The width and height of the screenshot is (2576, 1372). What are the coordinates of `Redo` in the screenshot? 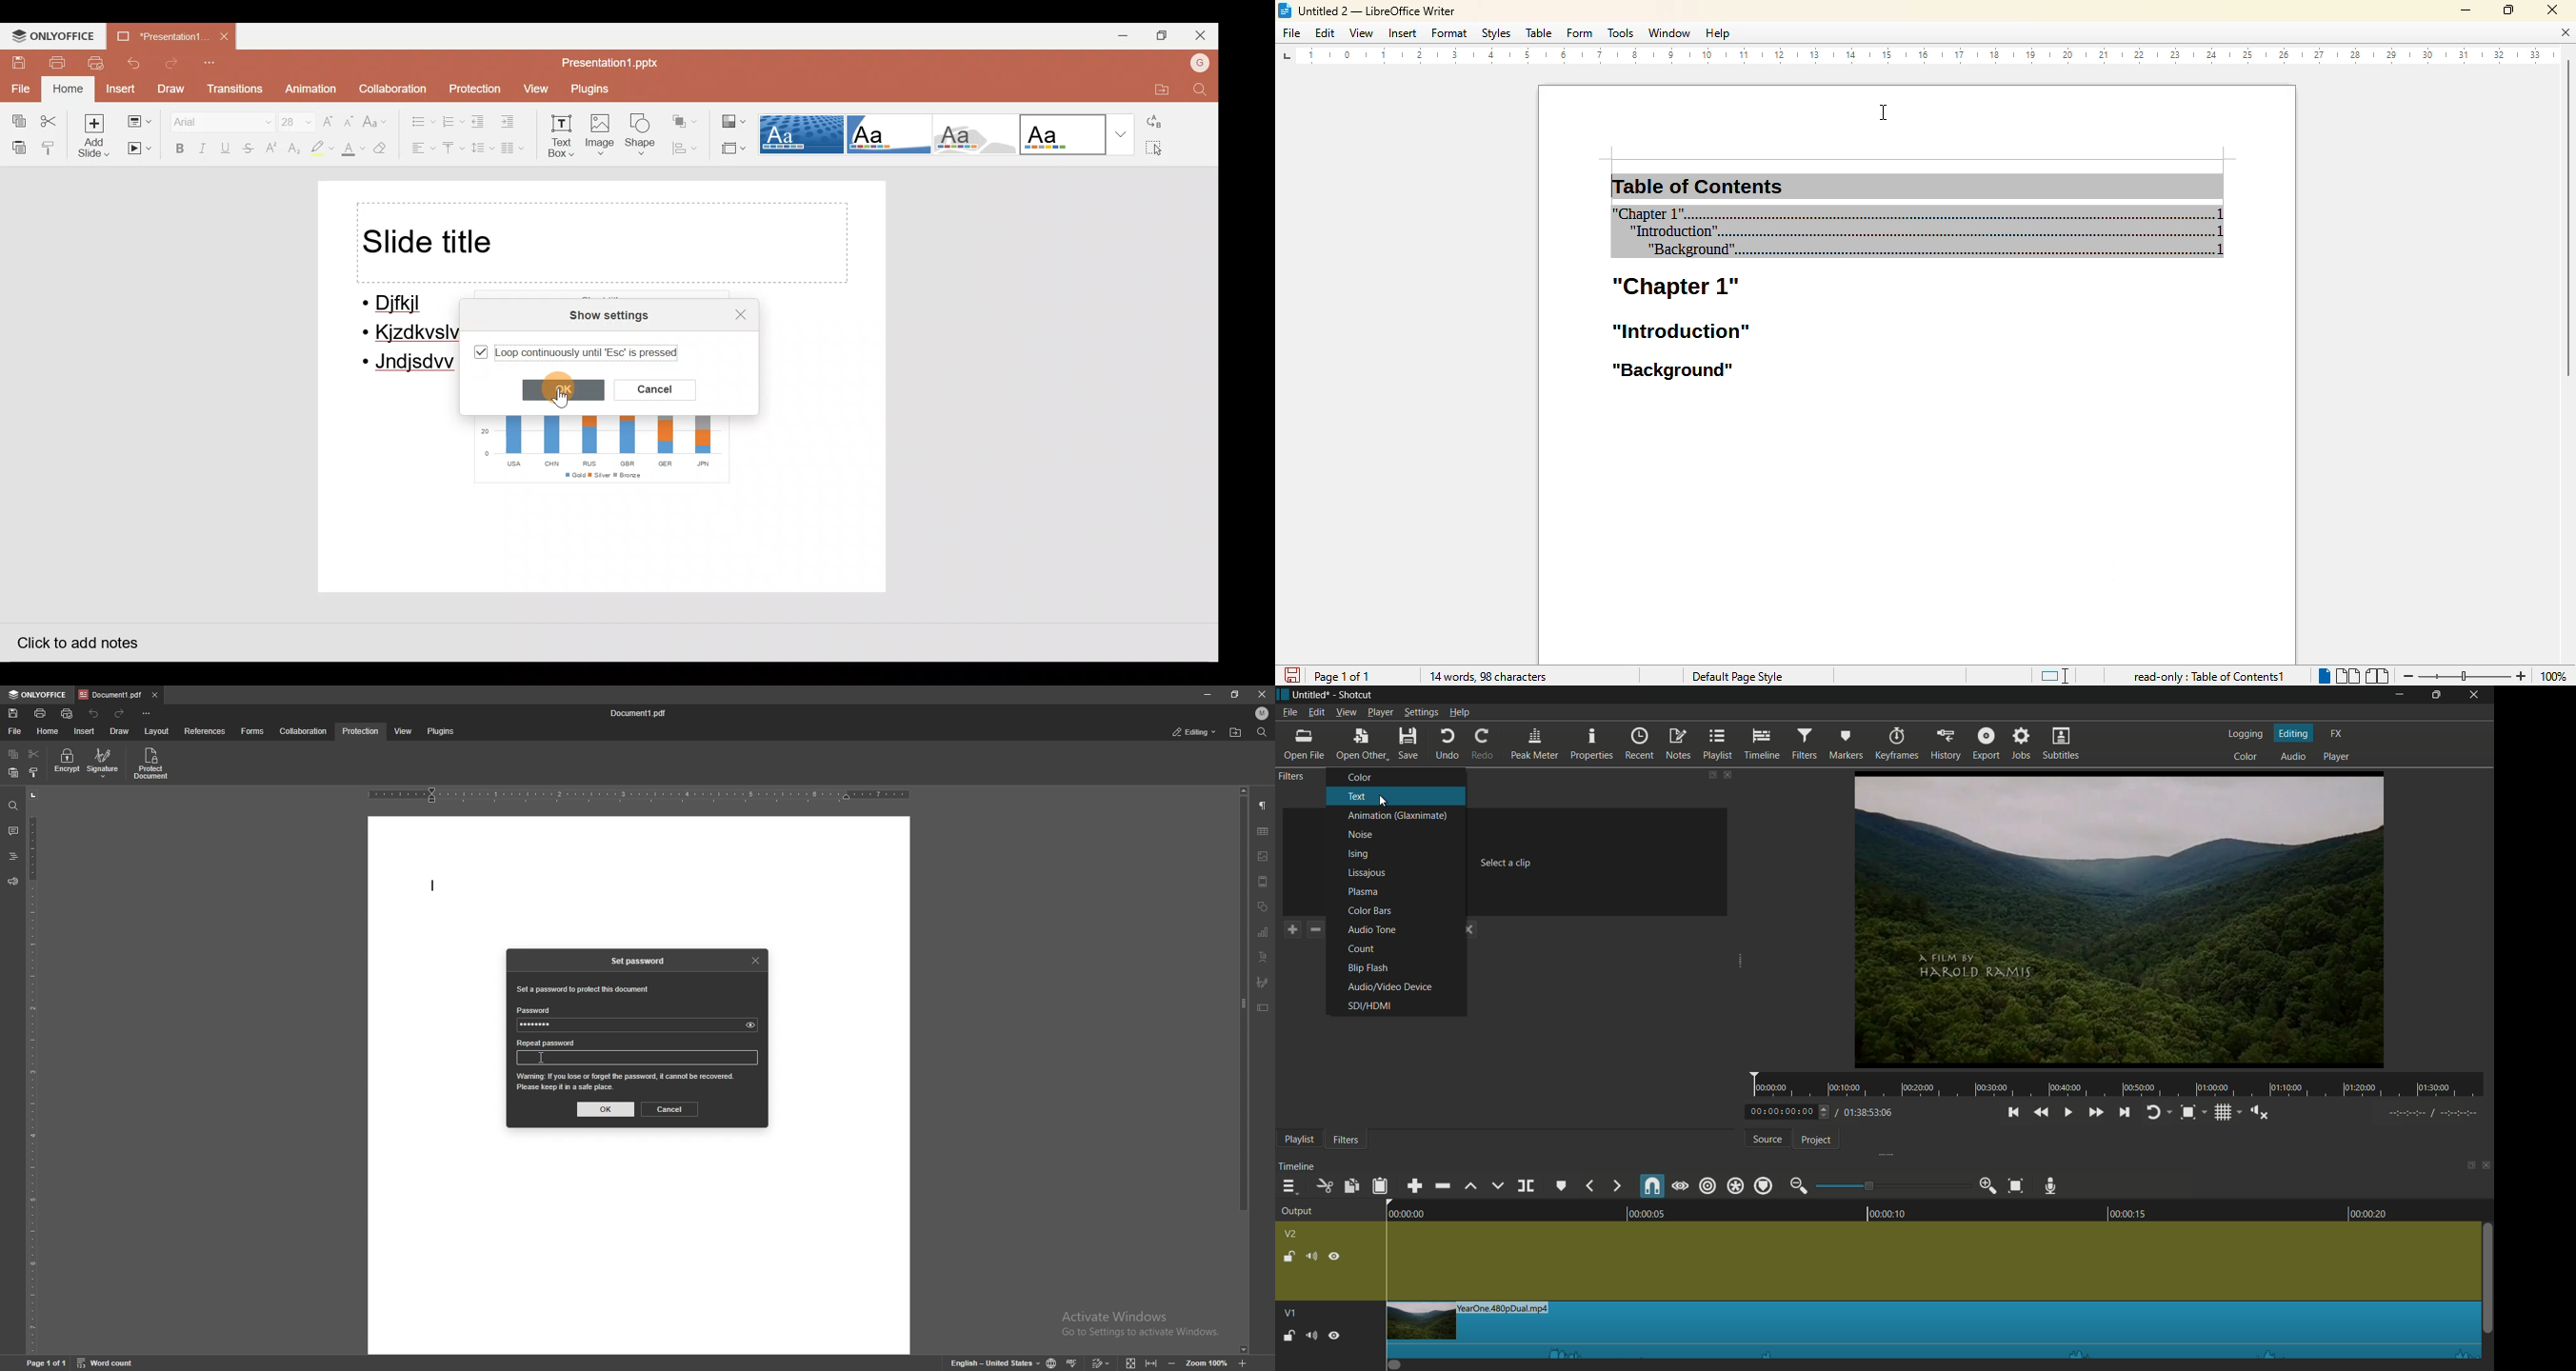 It's located at (173, 63).